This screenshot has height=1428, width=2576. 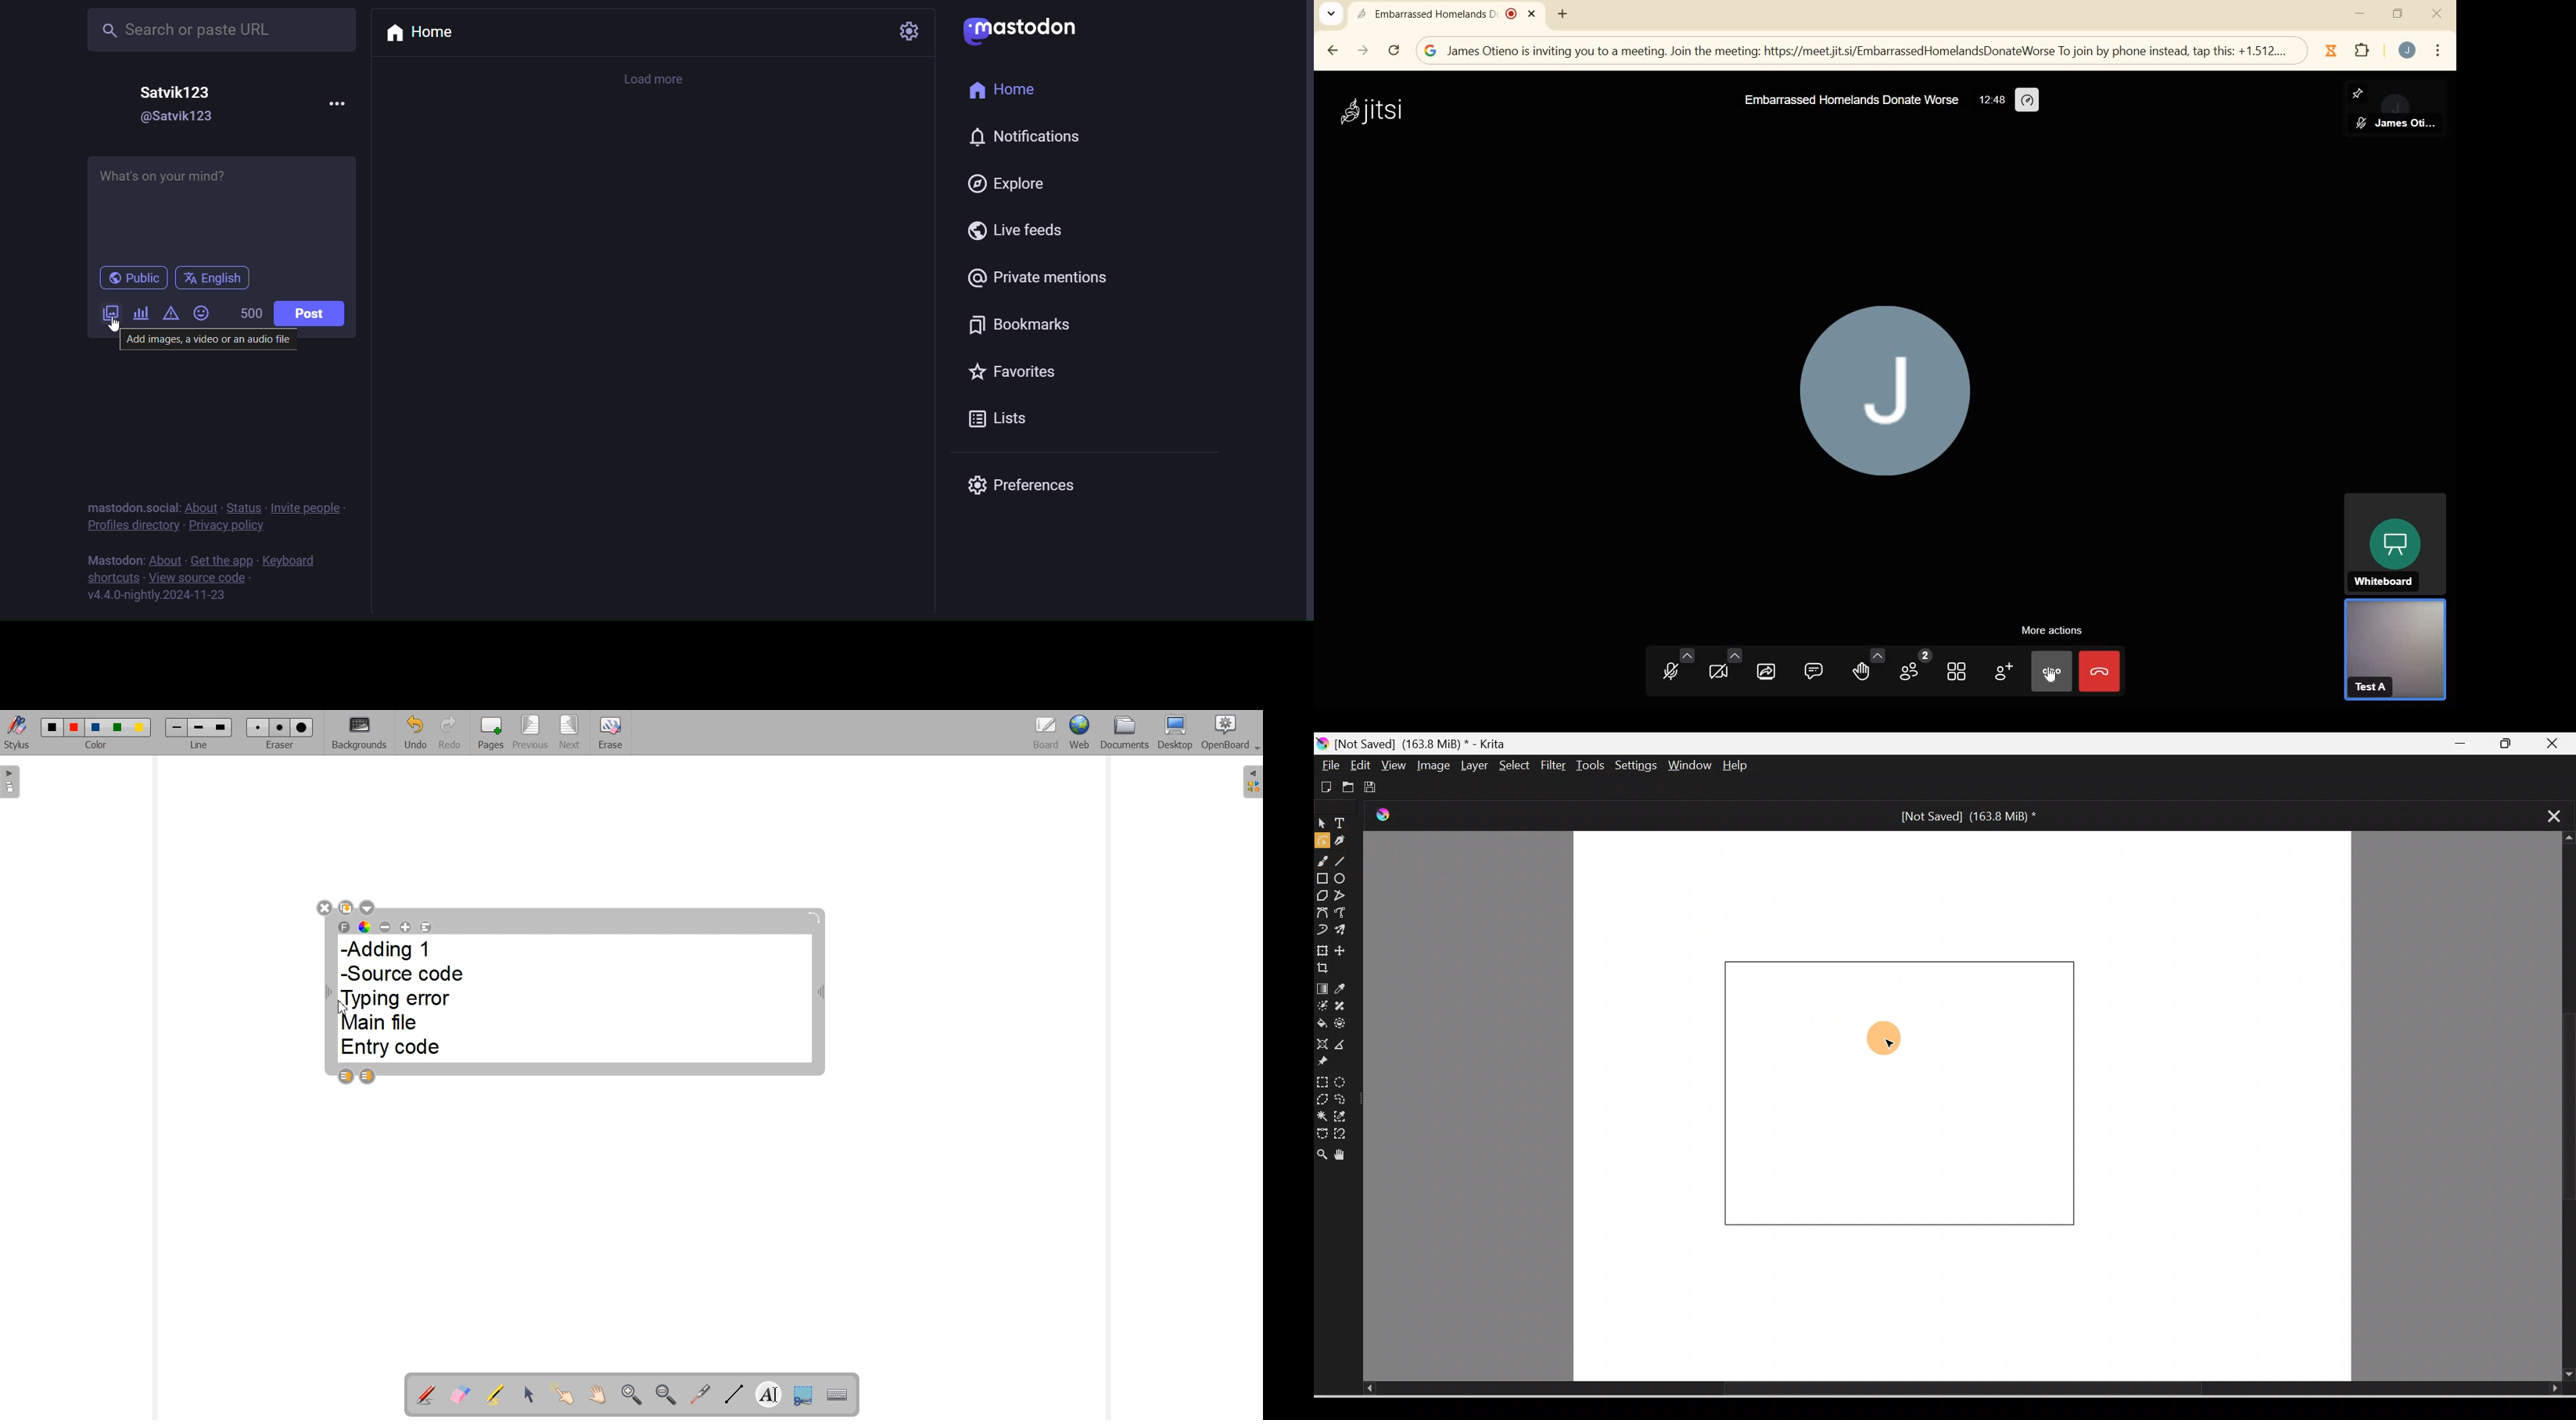 What do you see at coordinates (564, 1396) in the screenshot?
I see `Interact with items` at bounding box center [564, 1396].